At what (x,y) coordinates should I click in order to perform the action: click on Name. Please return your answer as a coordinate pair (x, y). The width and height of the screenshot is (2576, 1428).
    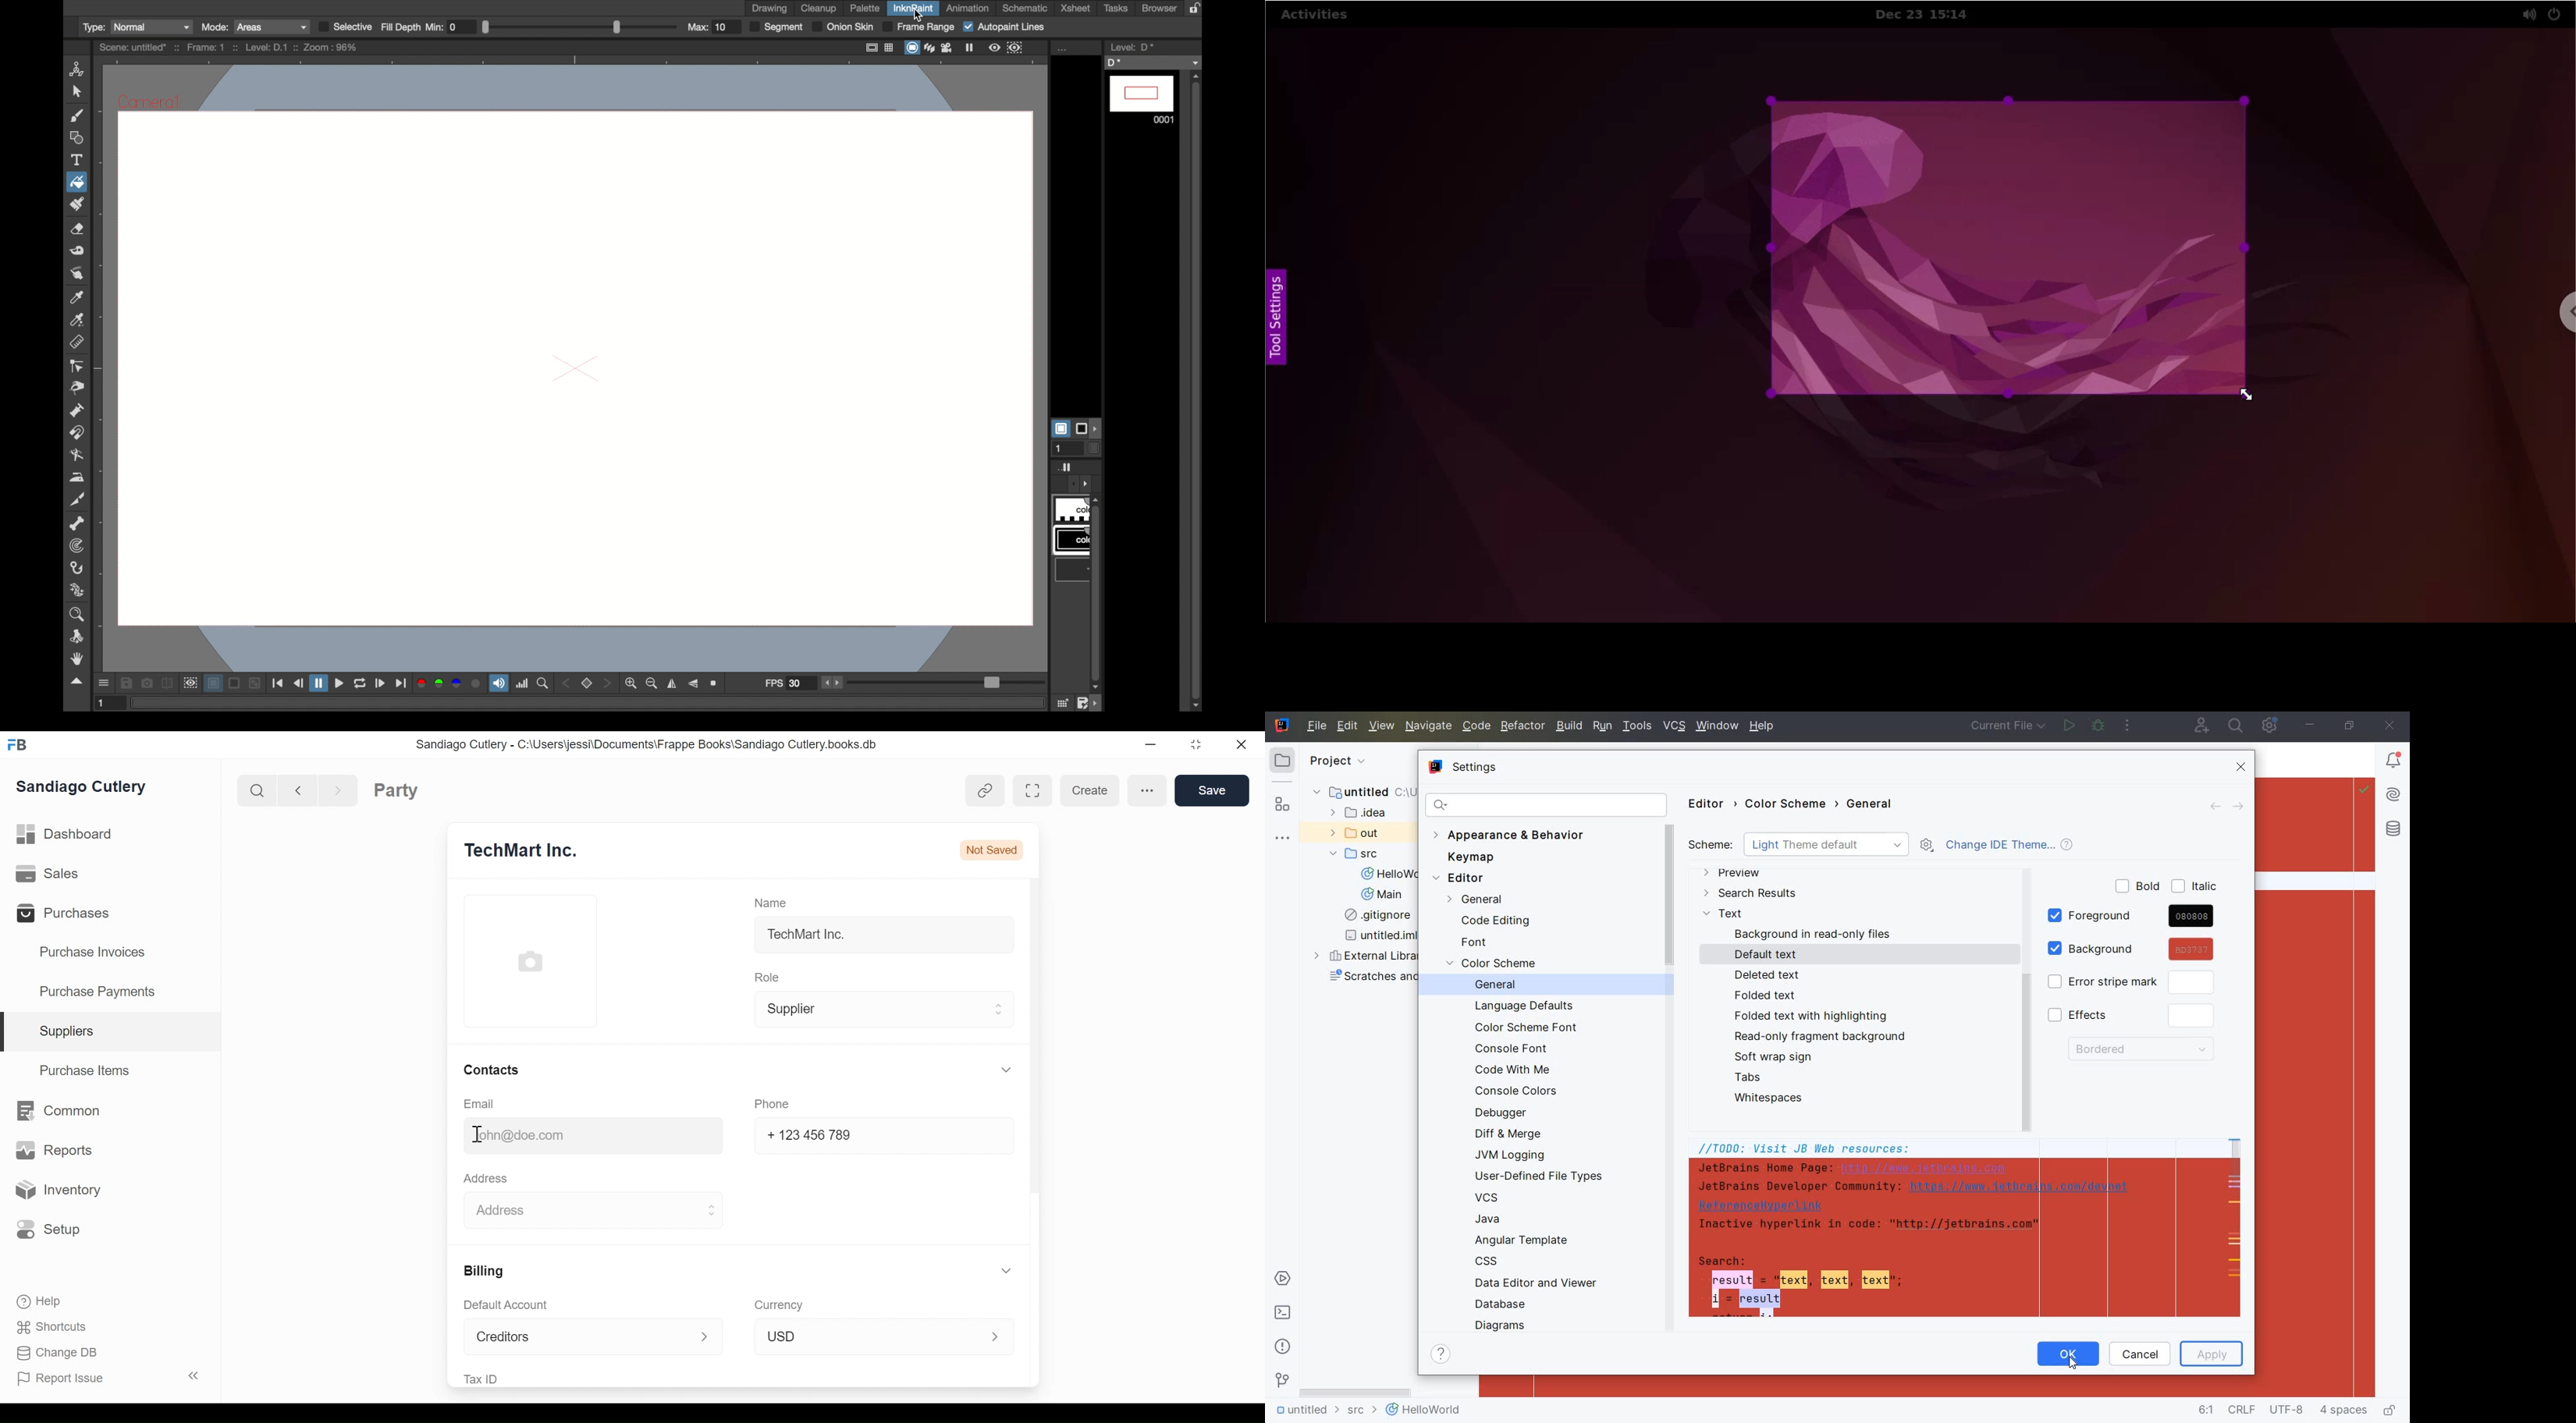
    Looking at the image, I should click on (772, 901).